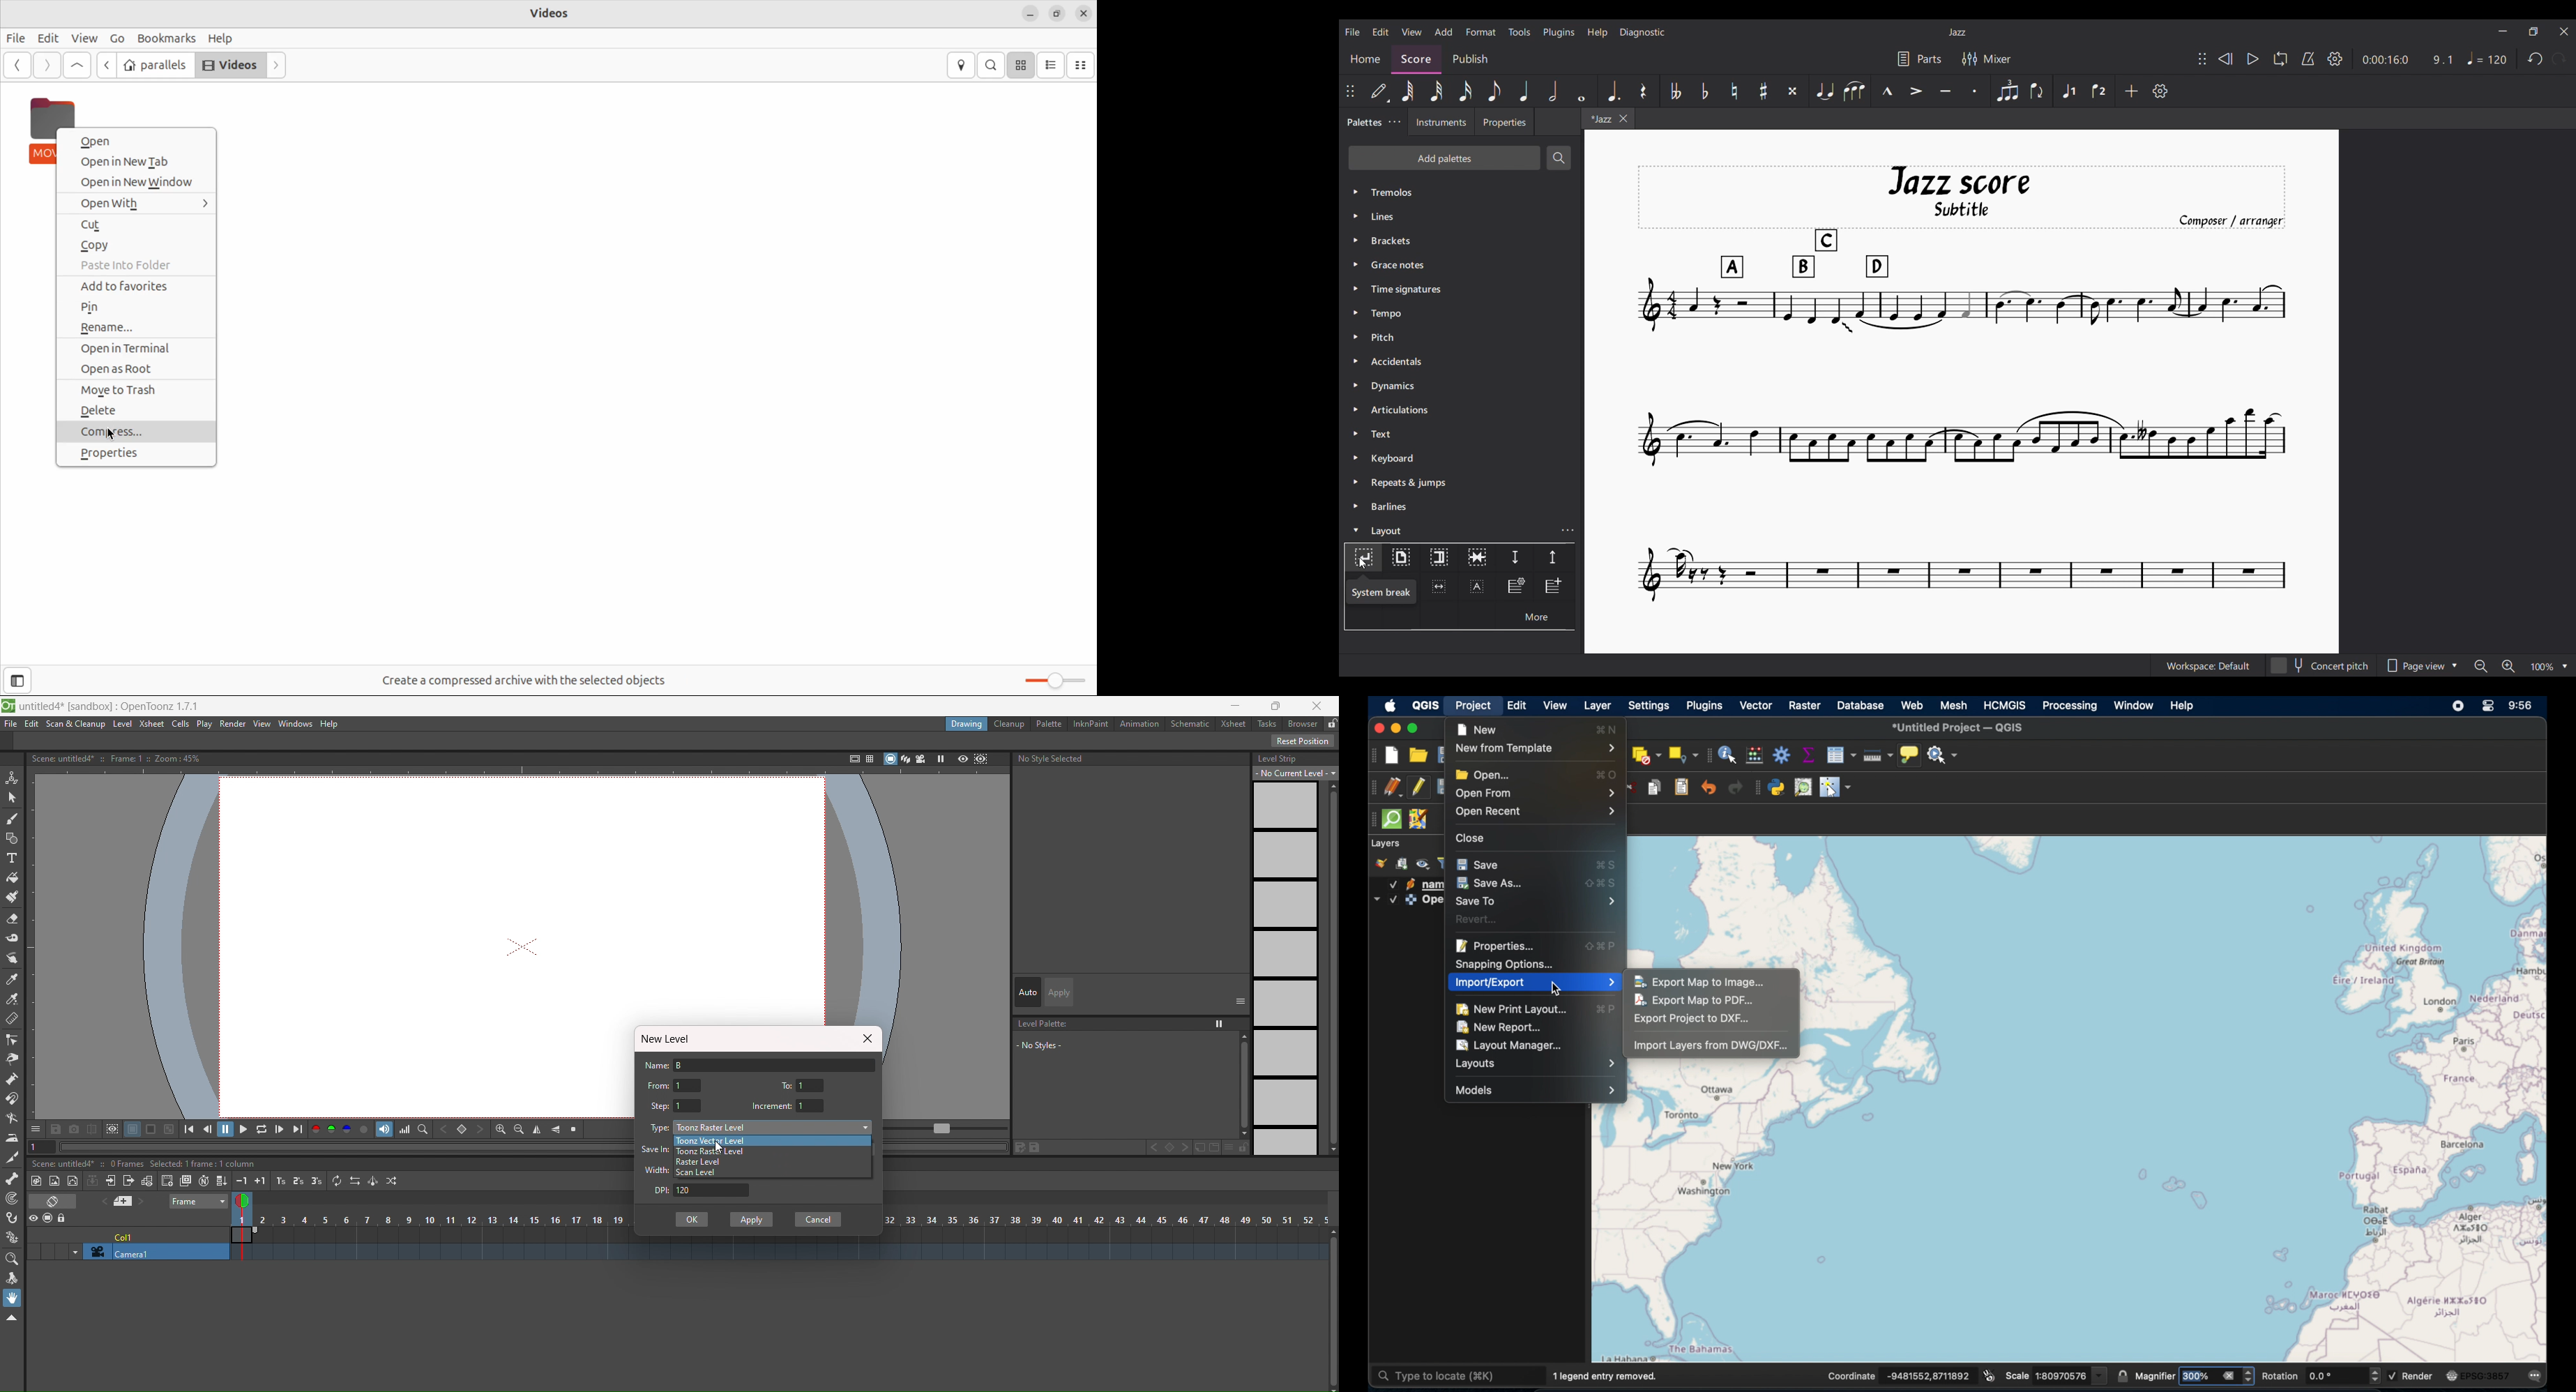  What do you see at coordinates (1519, 32) in the screenshot?
I see `Tools menu` at bounding box center [1519, 32].